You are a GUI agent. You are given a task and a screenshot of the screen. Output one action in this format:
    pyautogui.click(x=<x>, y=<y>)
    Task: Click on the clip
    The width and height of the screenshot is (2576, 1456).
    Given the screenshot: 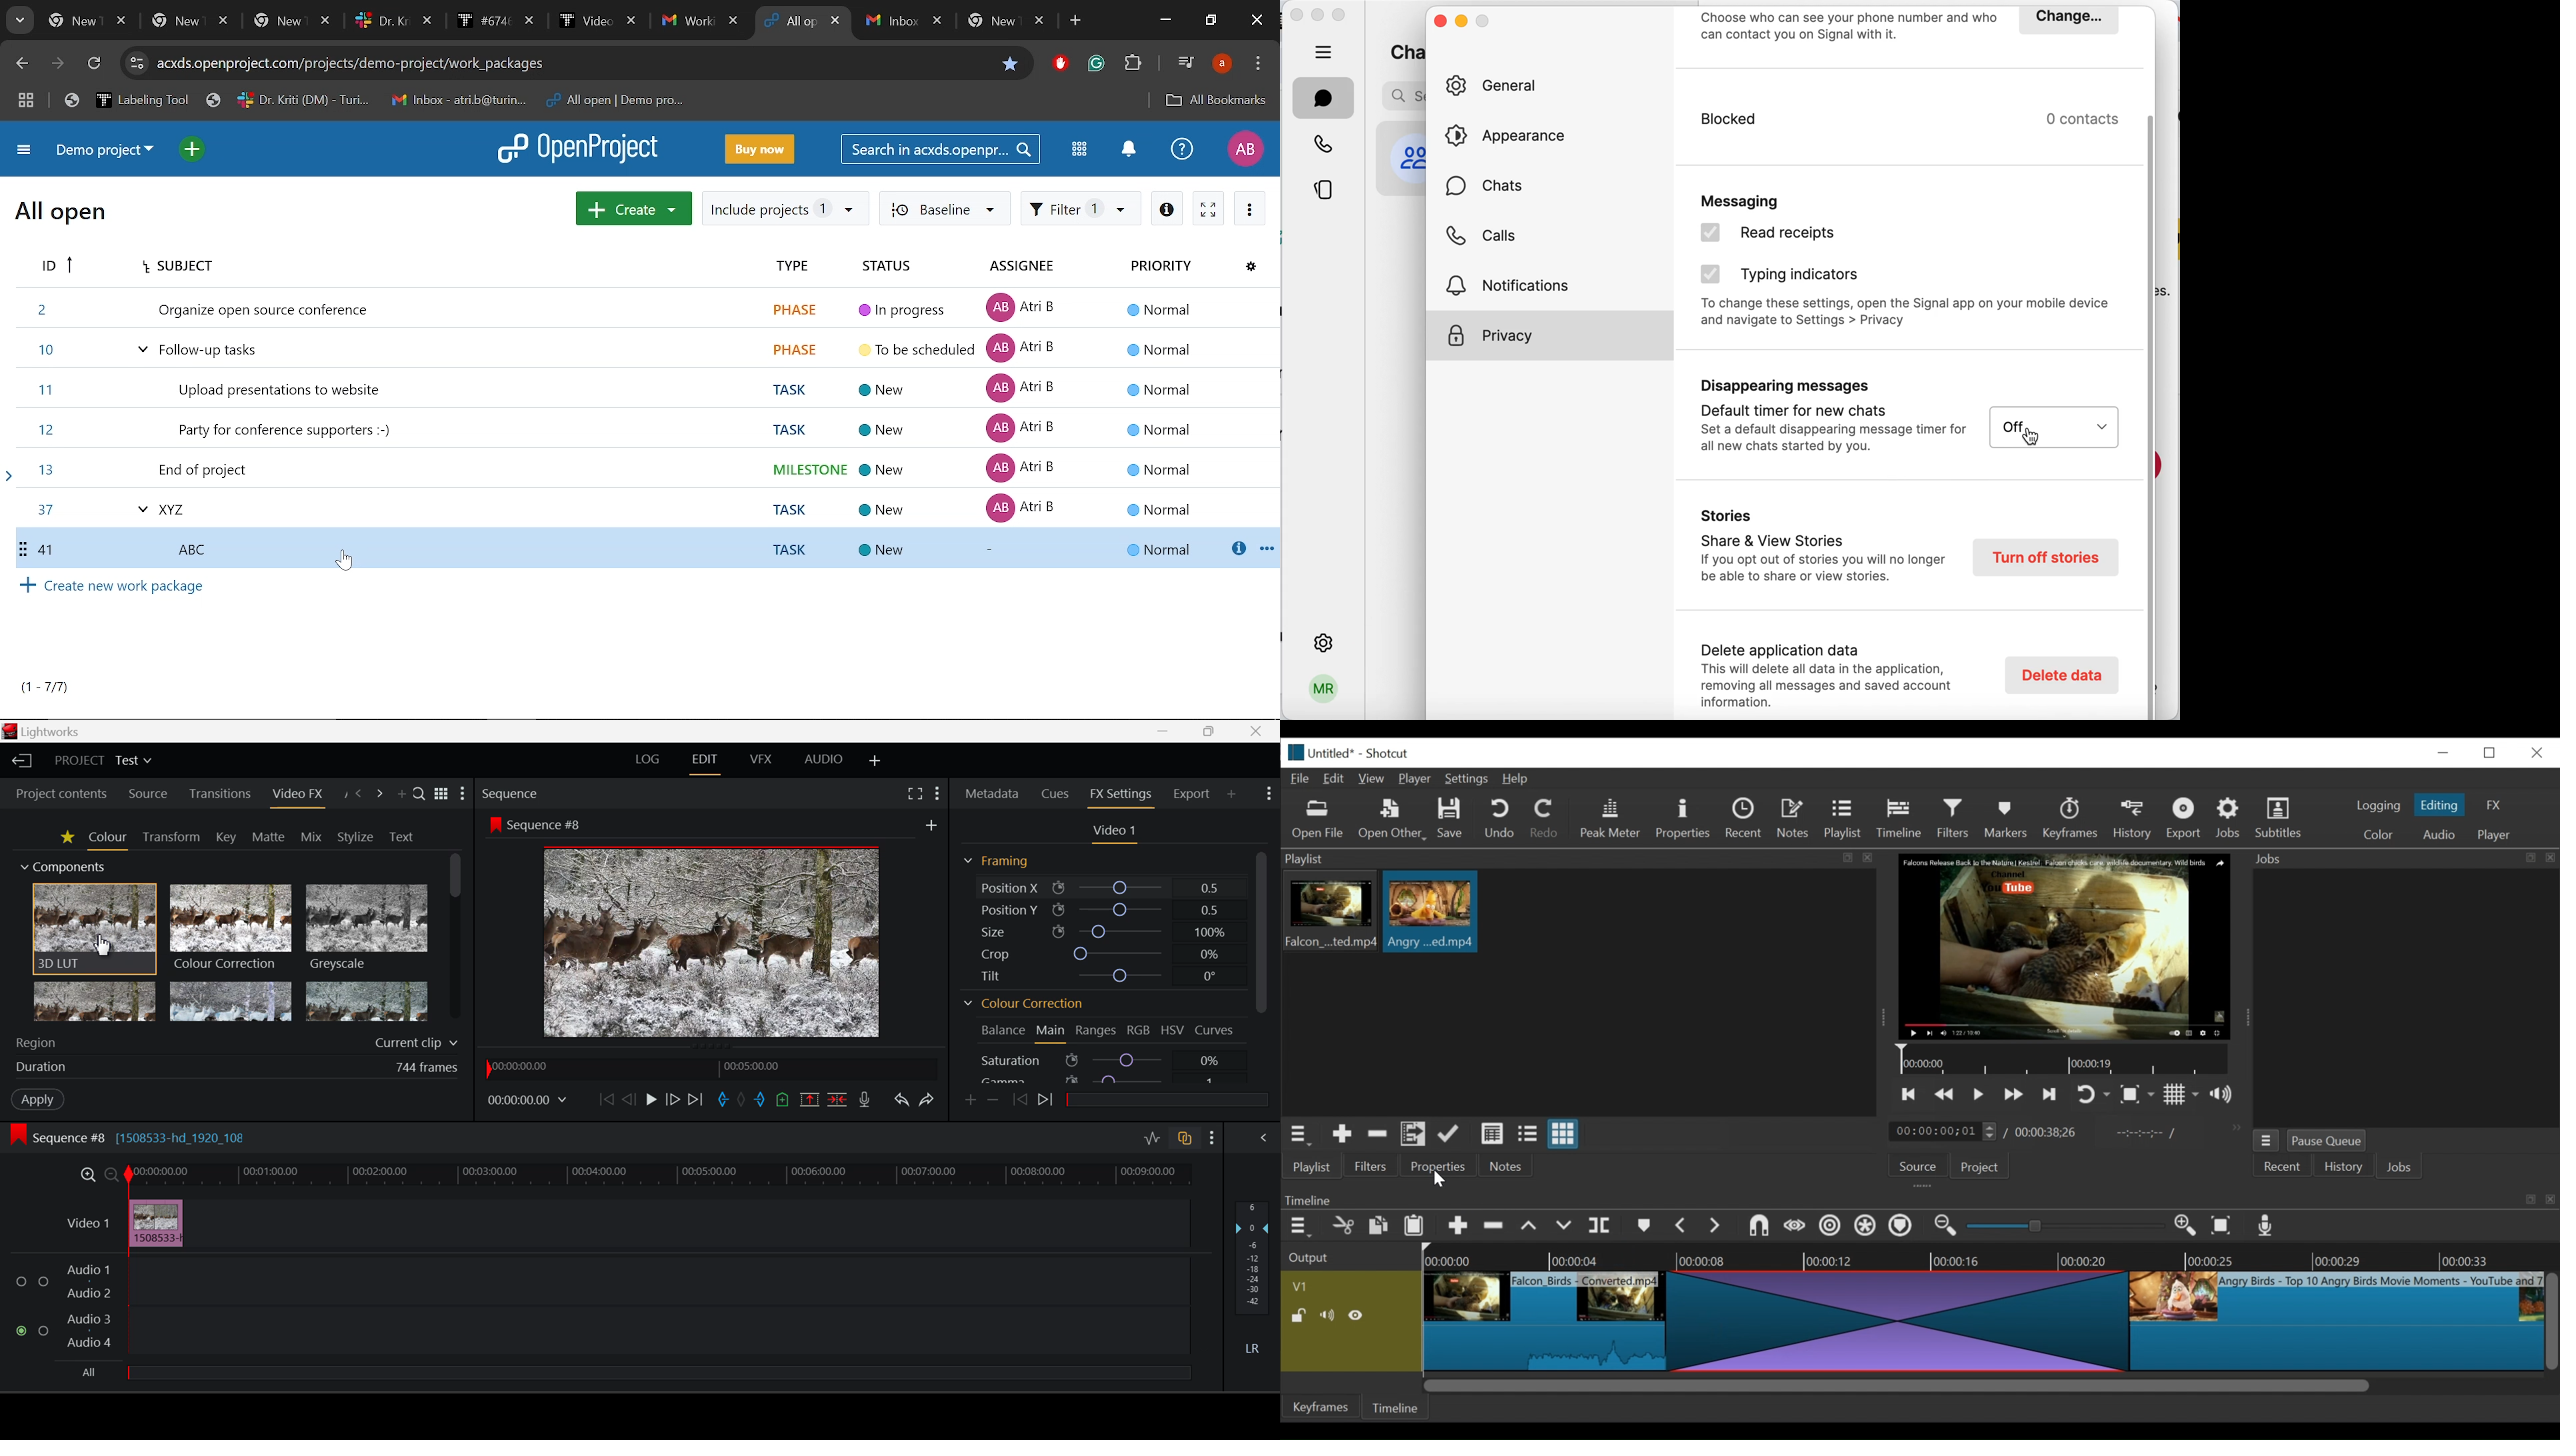 What is the action you would take?
    pyautogui.click(x=1329, y=913)
    